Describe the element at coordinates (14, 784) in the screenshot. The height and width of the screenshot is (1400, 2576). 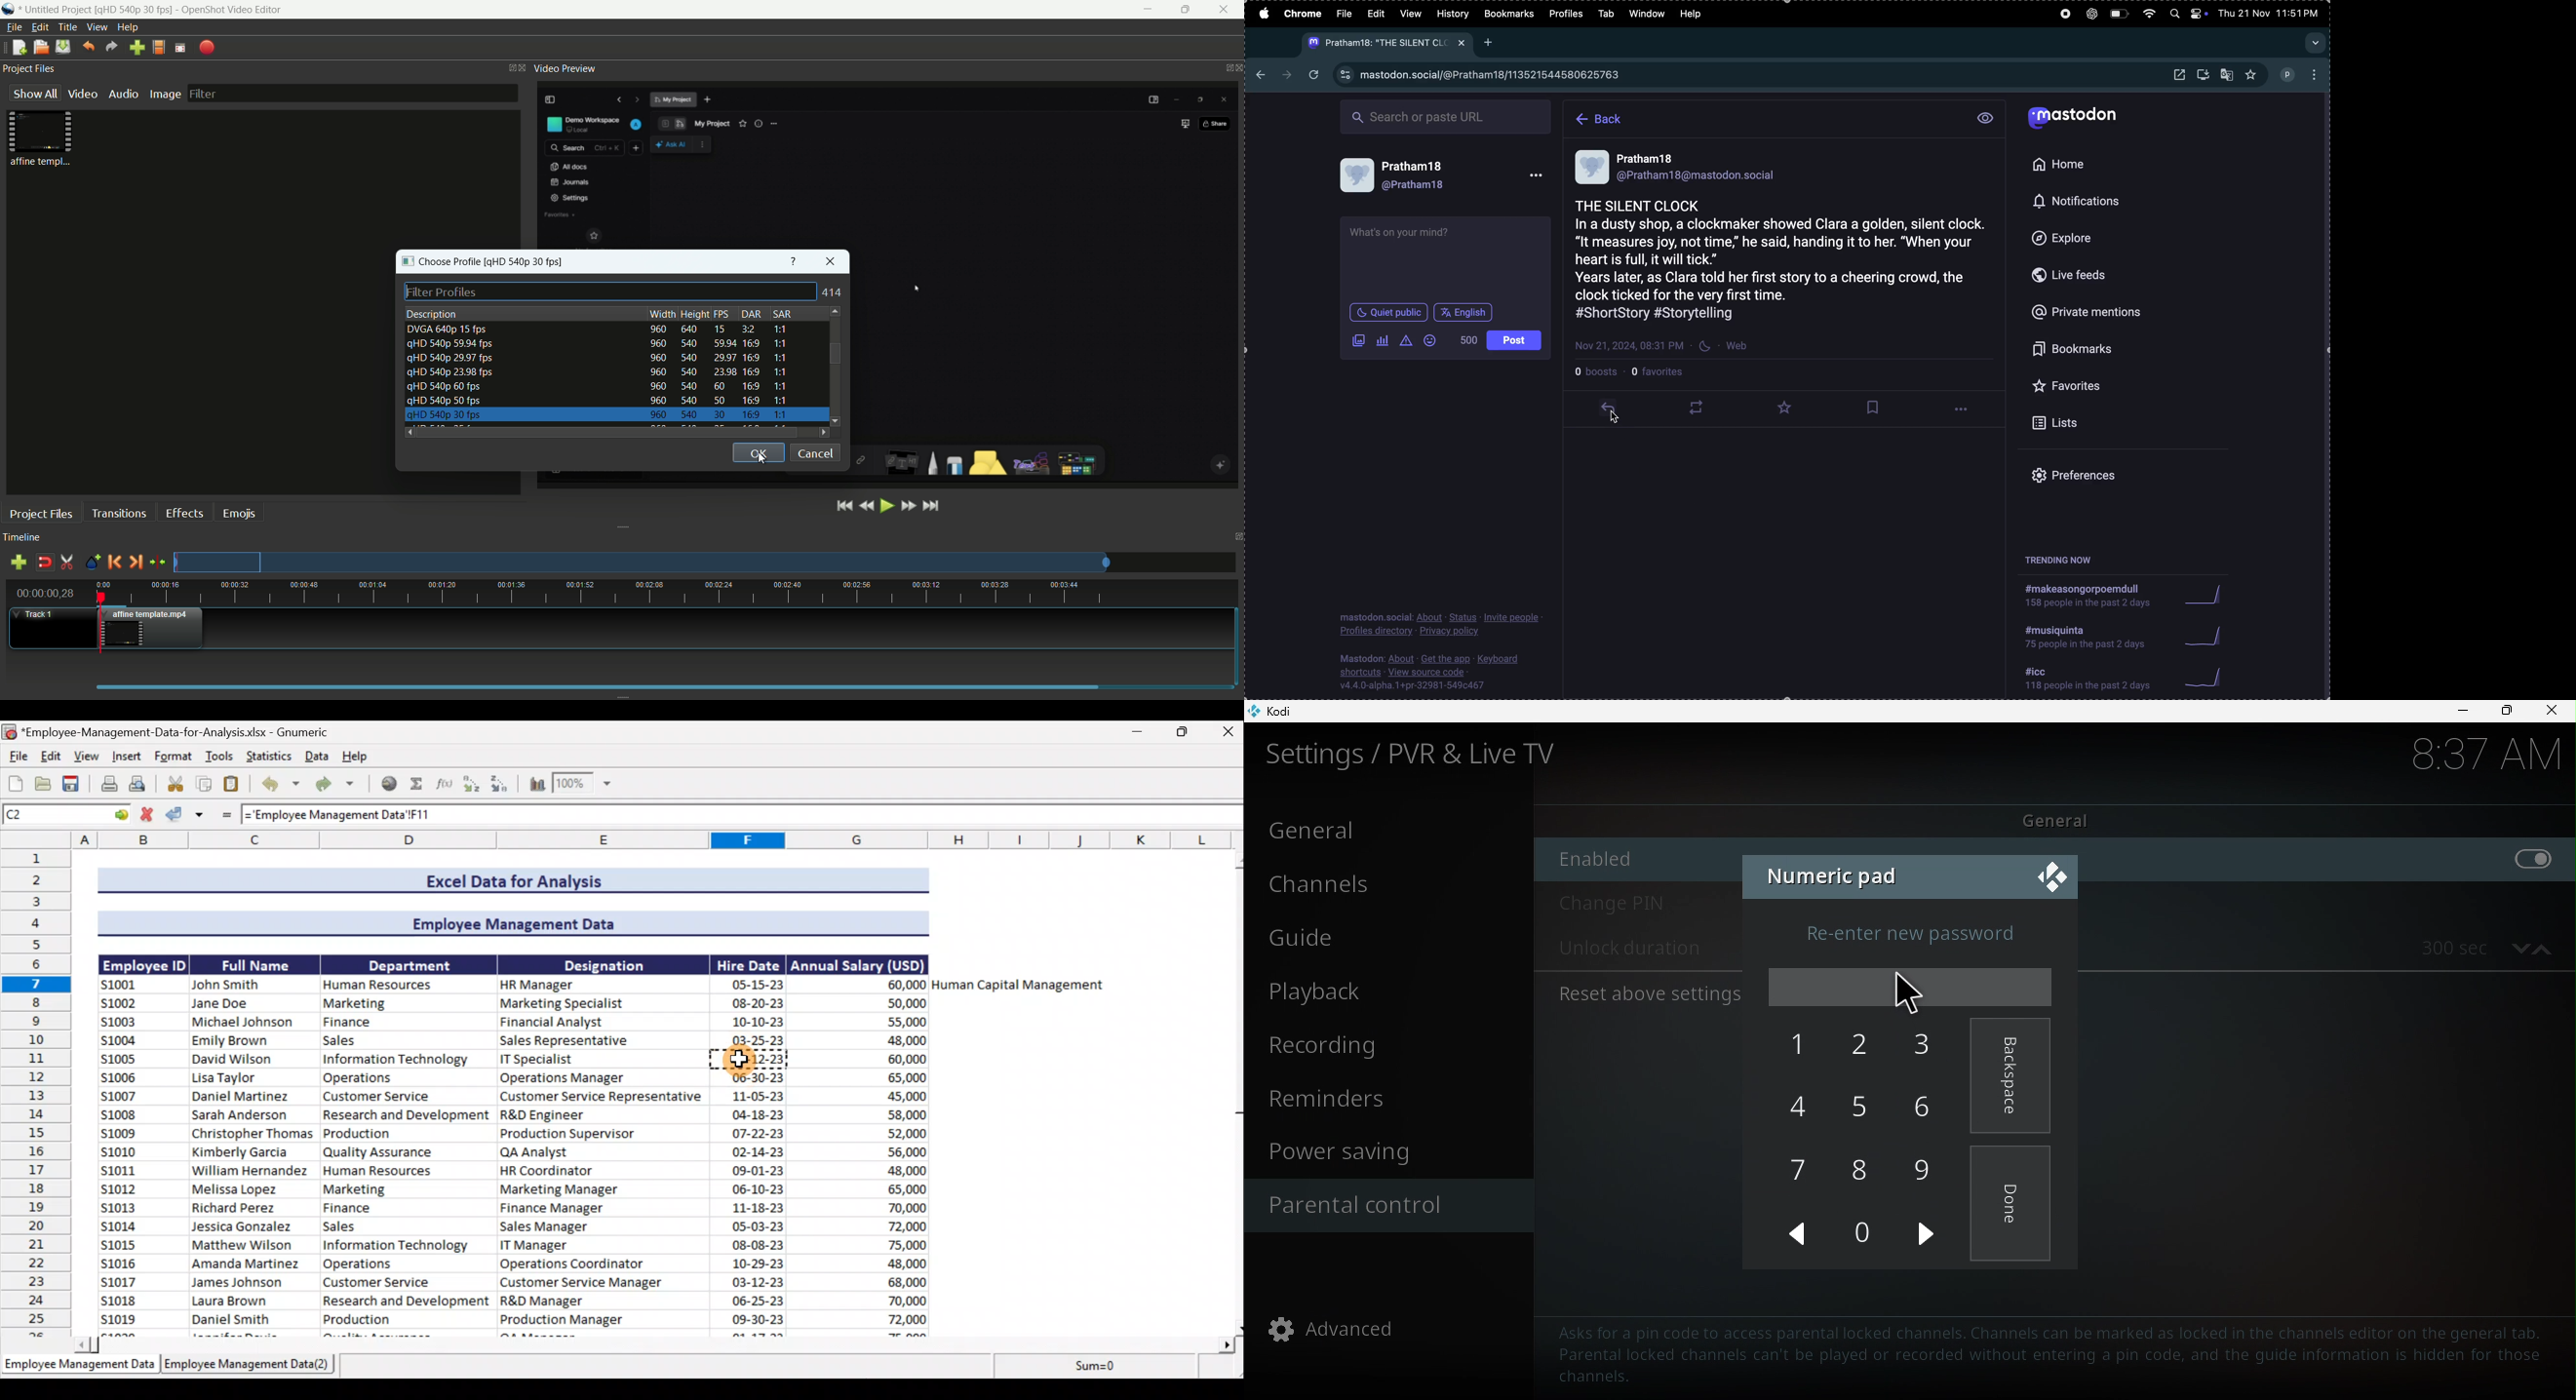
I see `Create a new workbook` at that location.